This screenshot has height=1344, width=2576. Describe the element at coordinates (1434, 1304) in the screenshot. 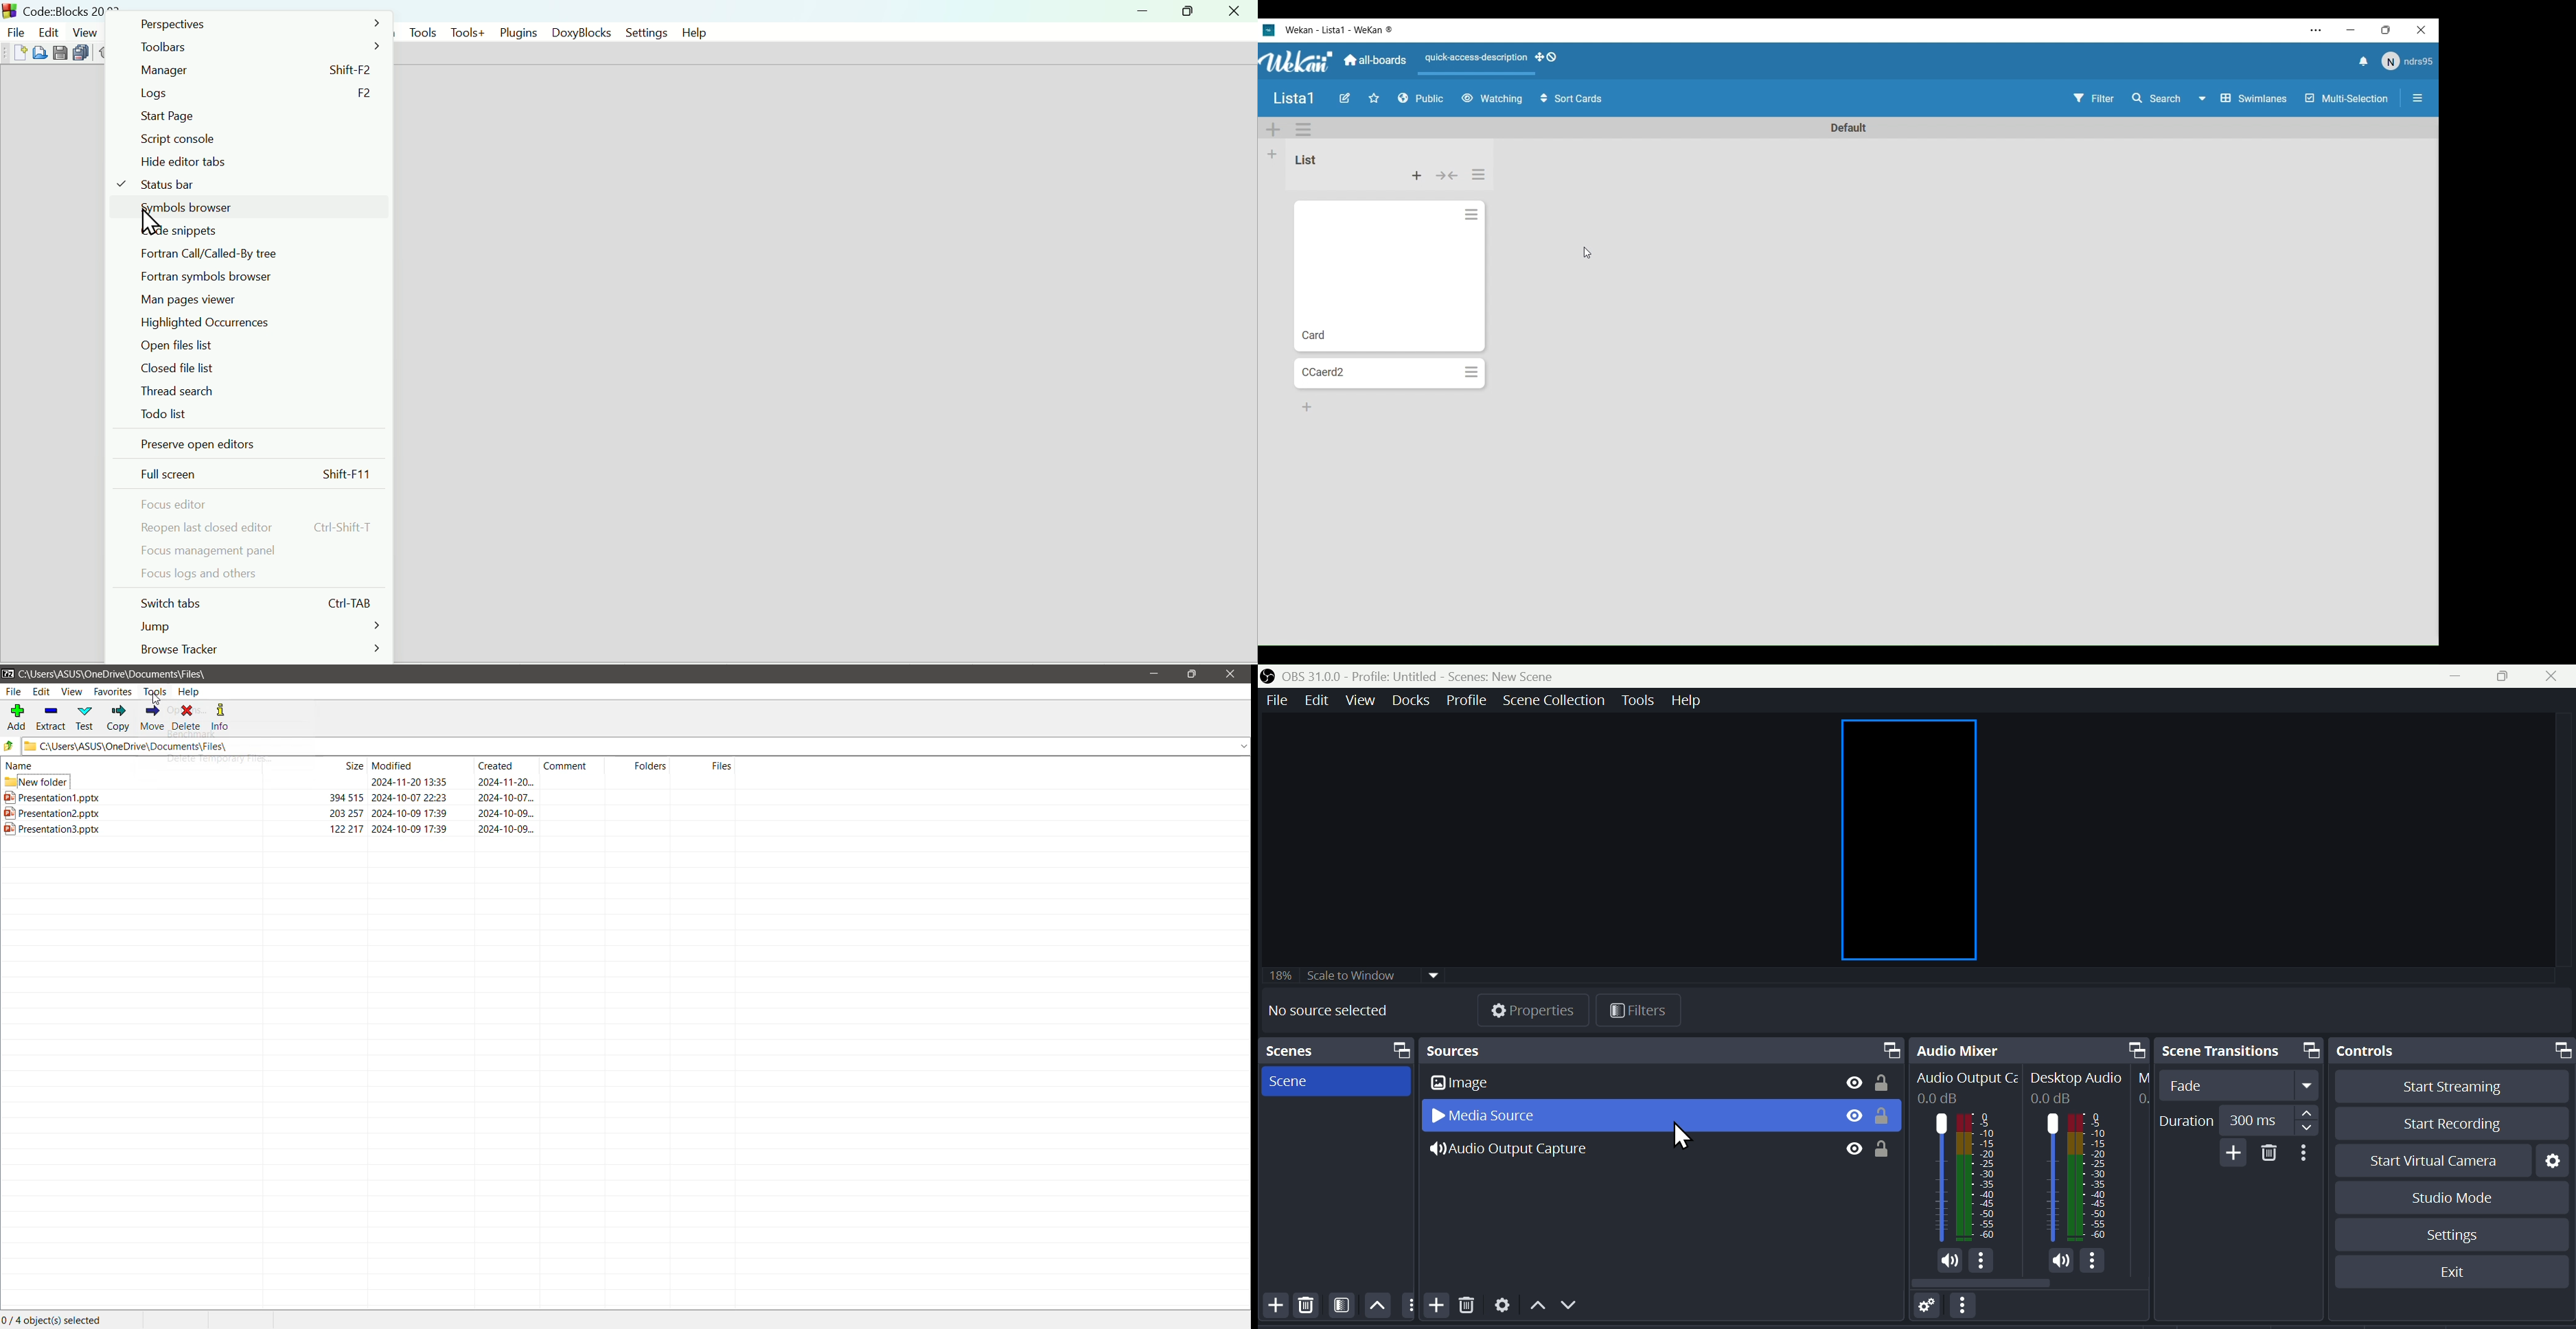

I see `Add` at that location.